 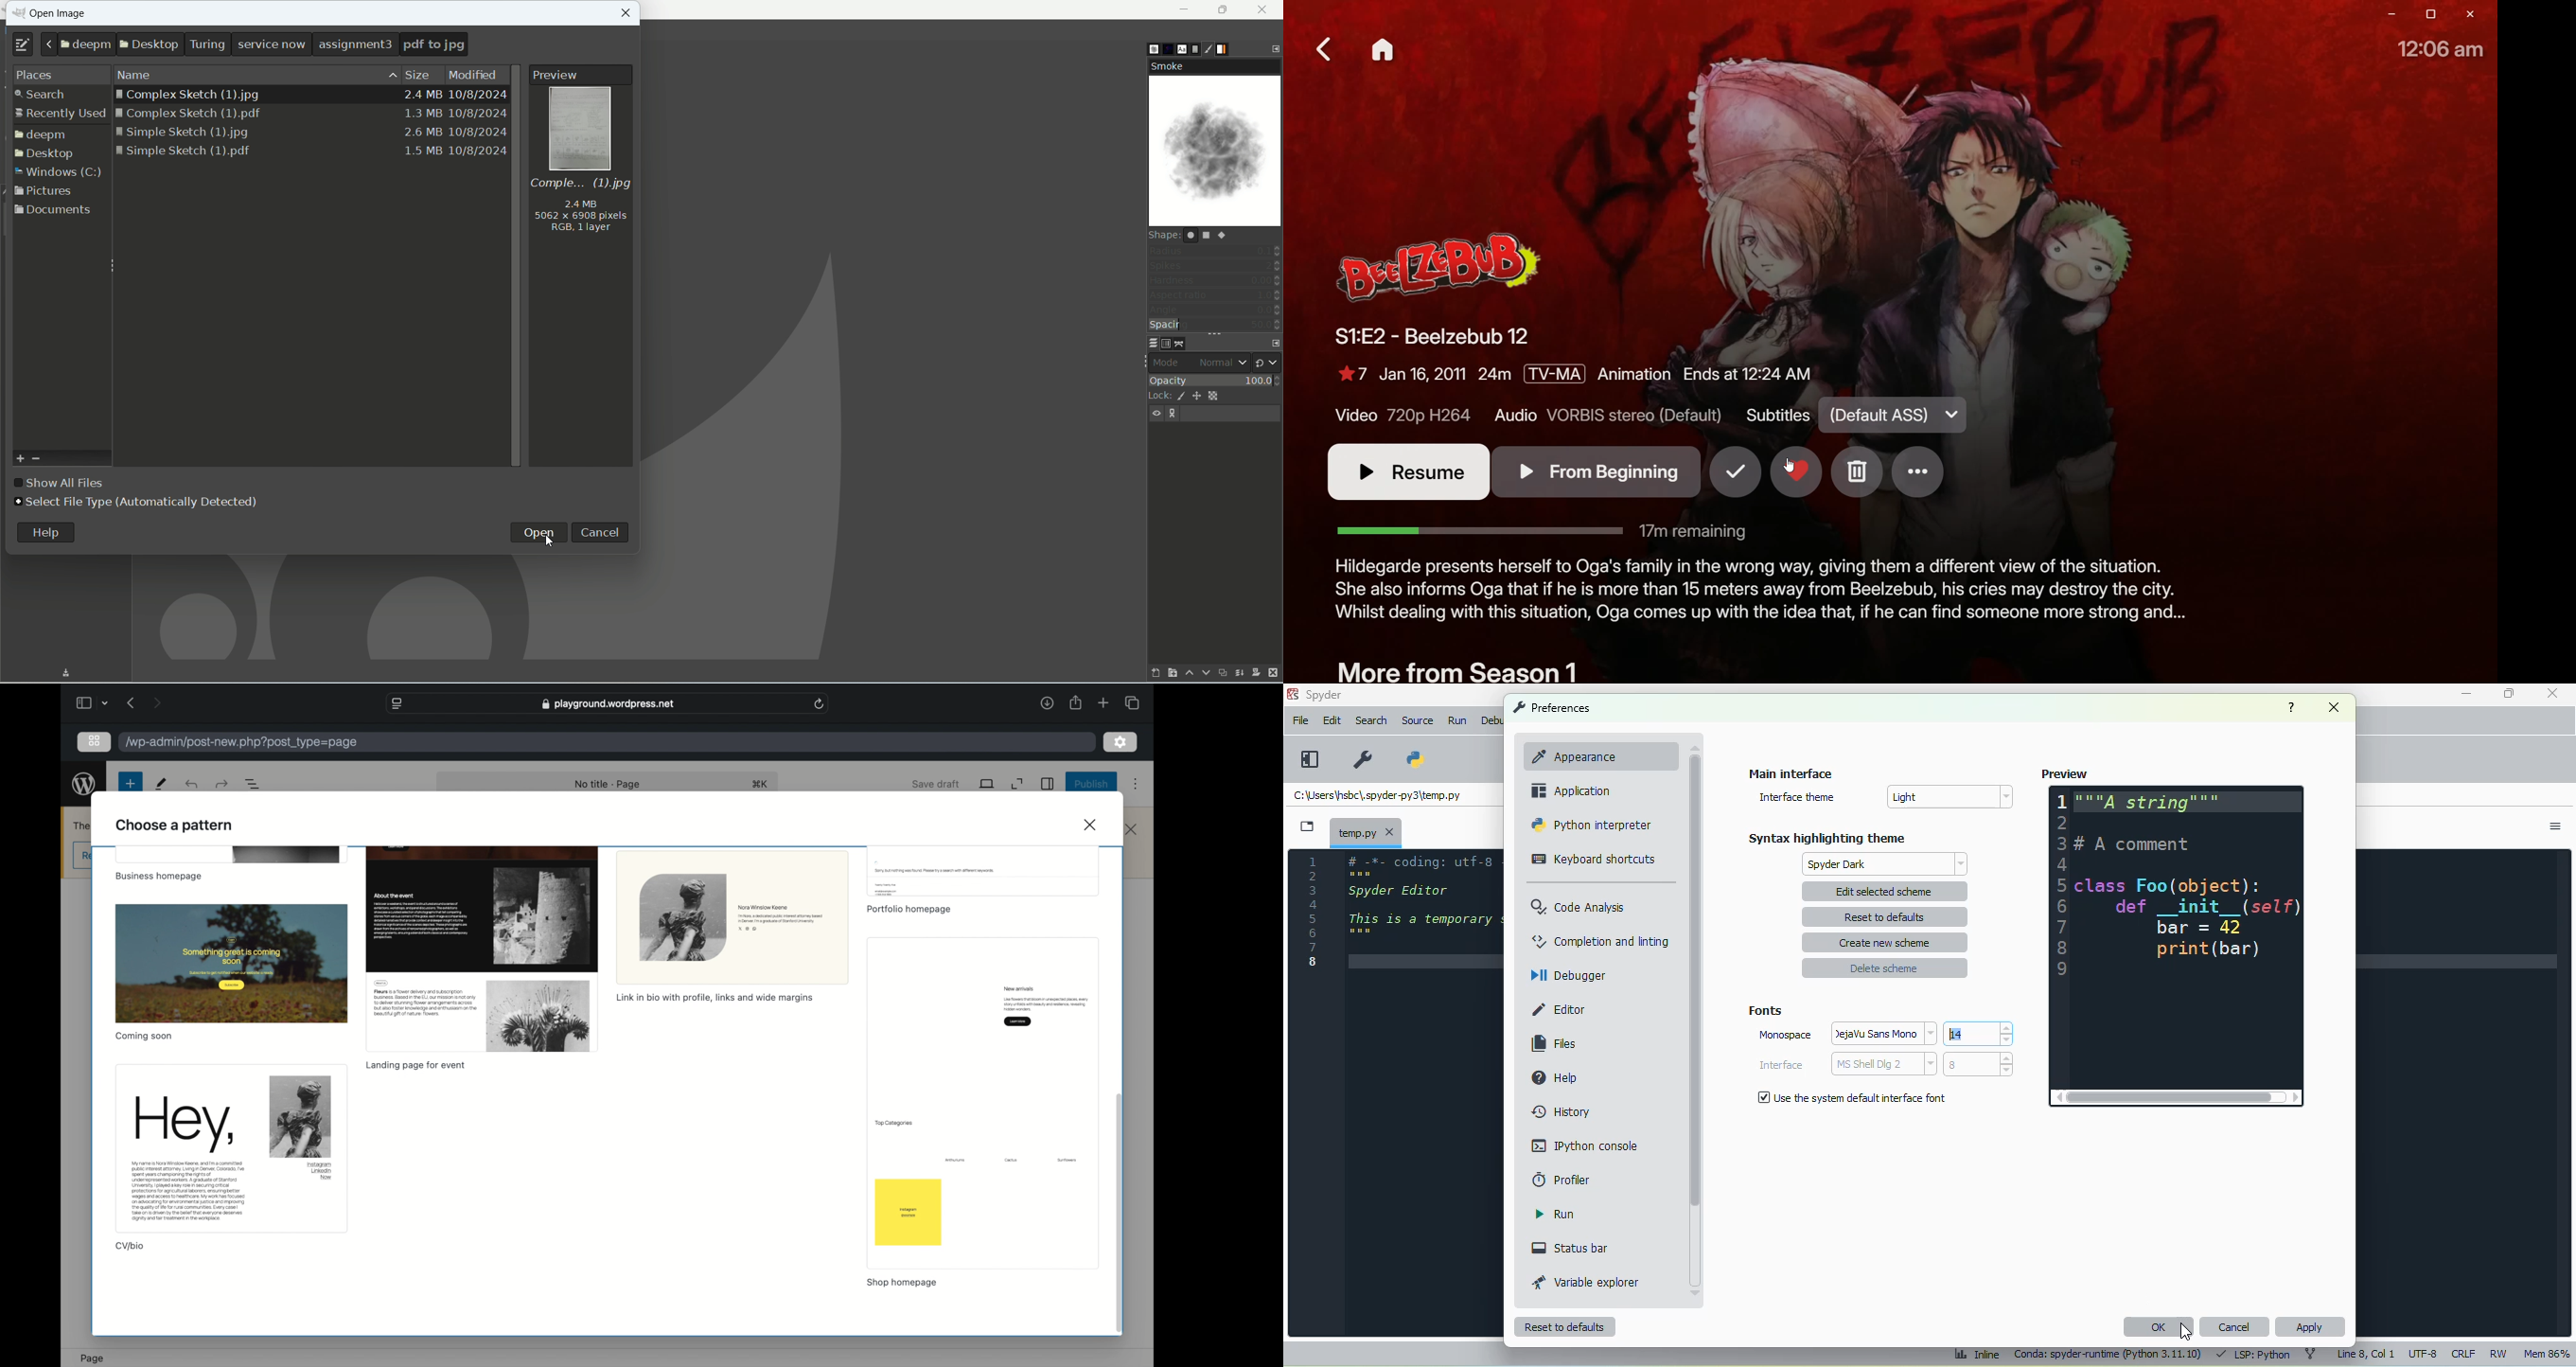 I want to click on vertical scroll bar, so click(x=1695, y=982).